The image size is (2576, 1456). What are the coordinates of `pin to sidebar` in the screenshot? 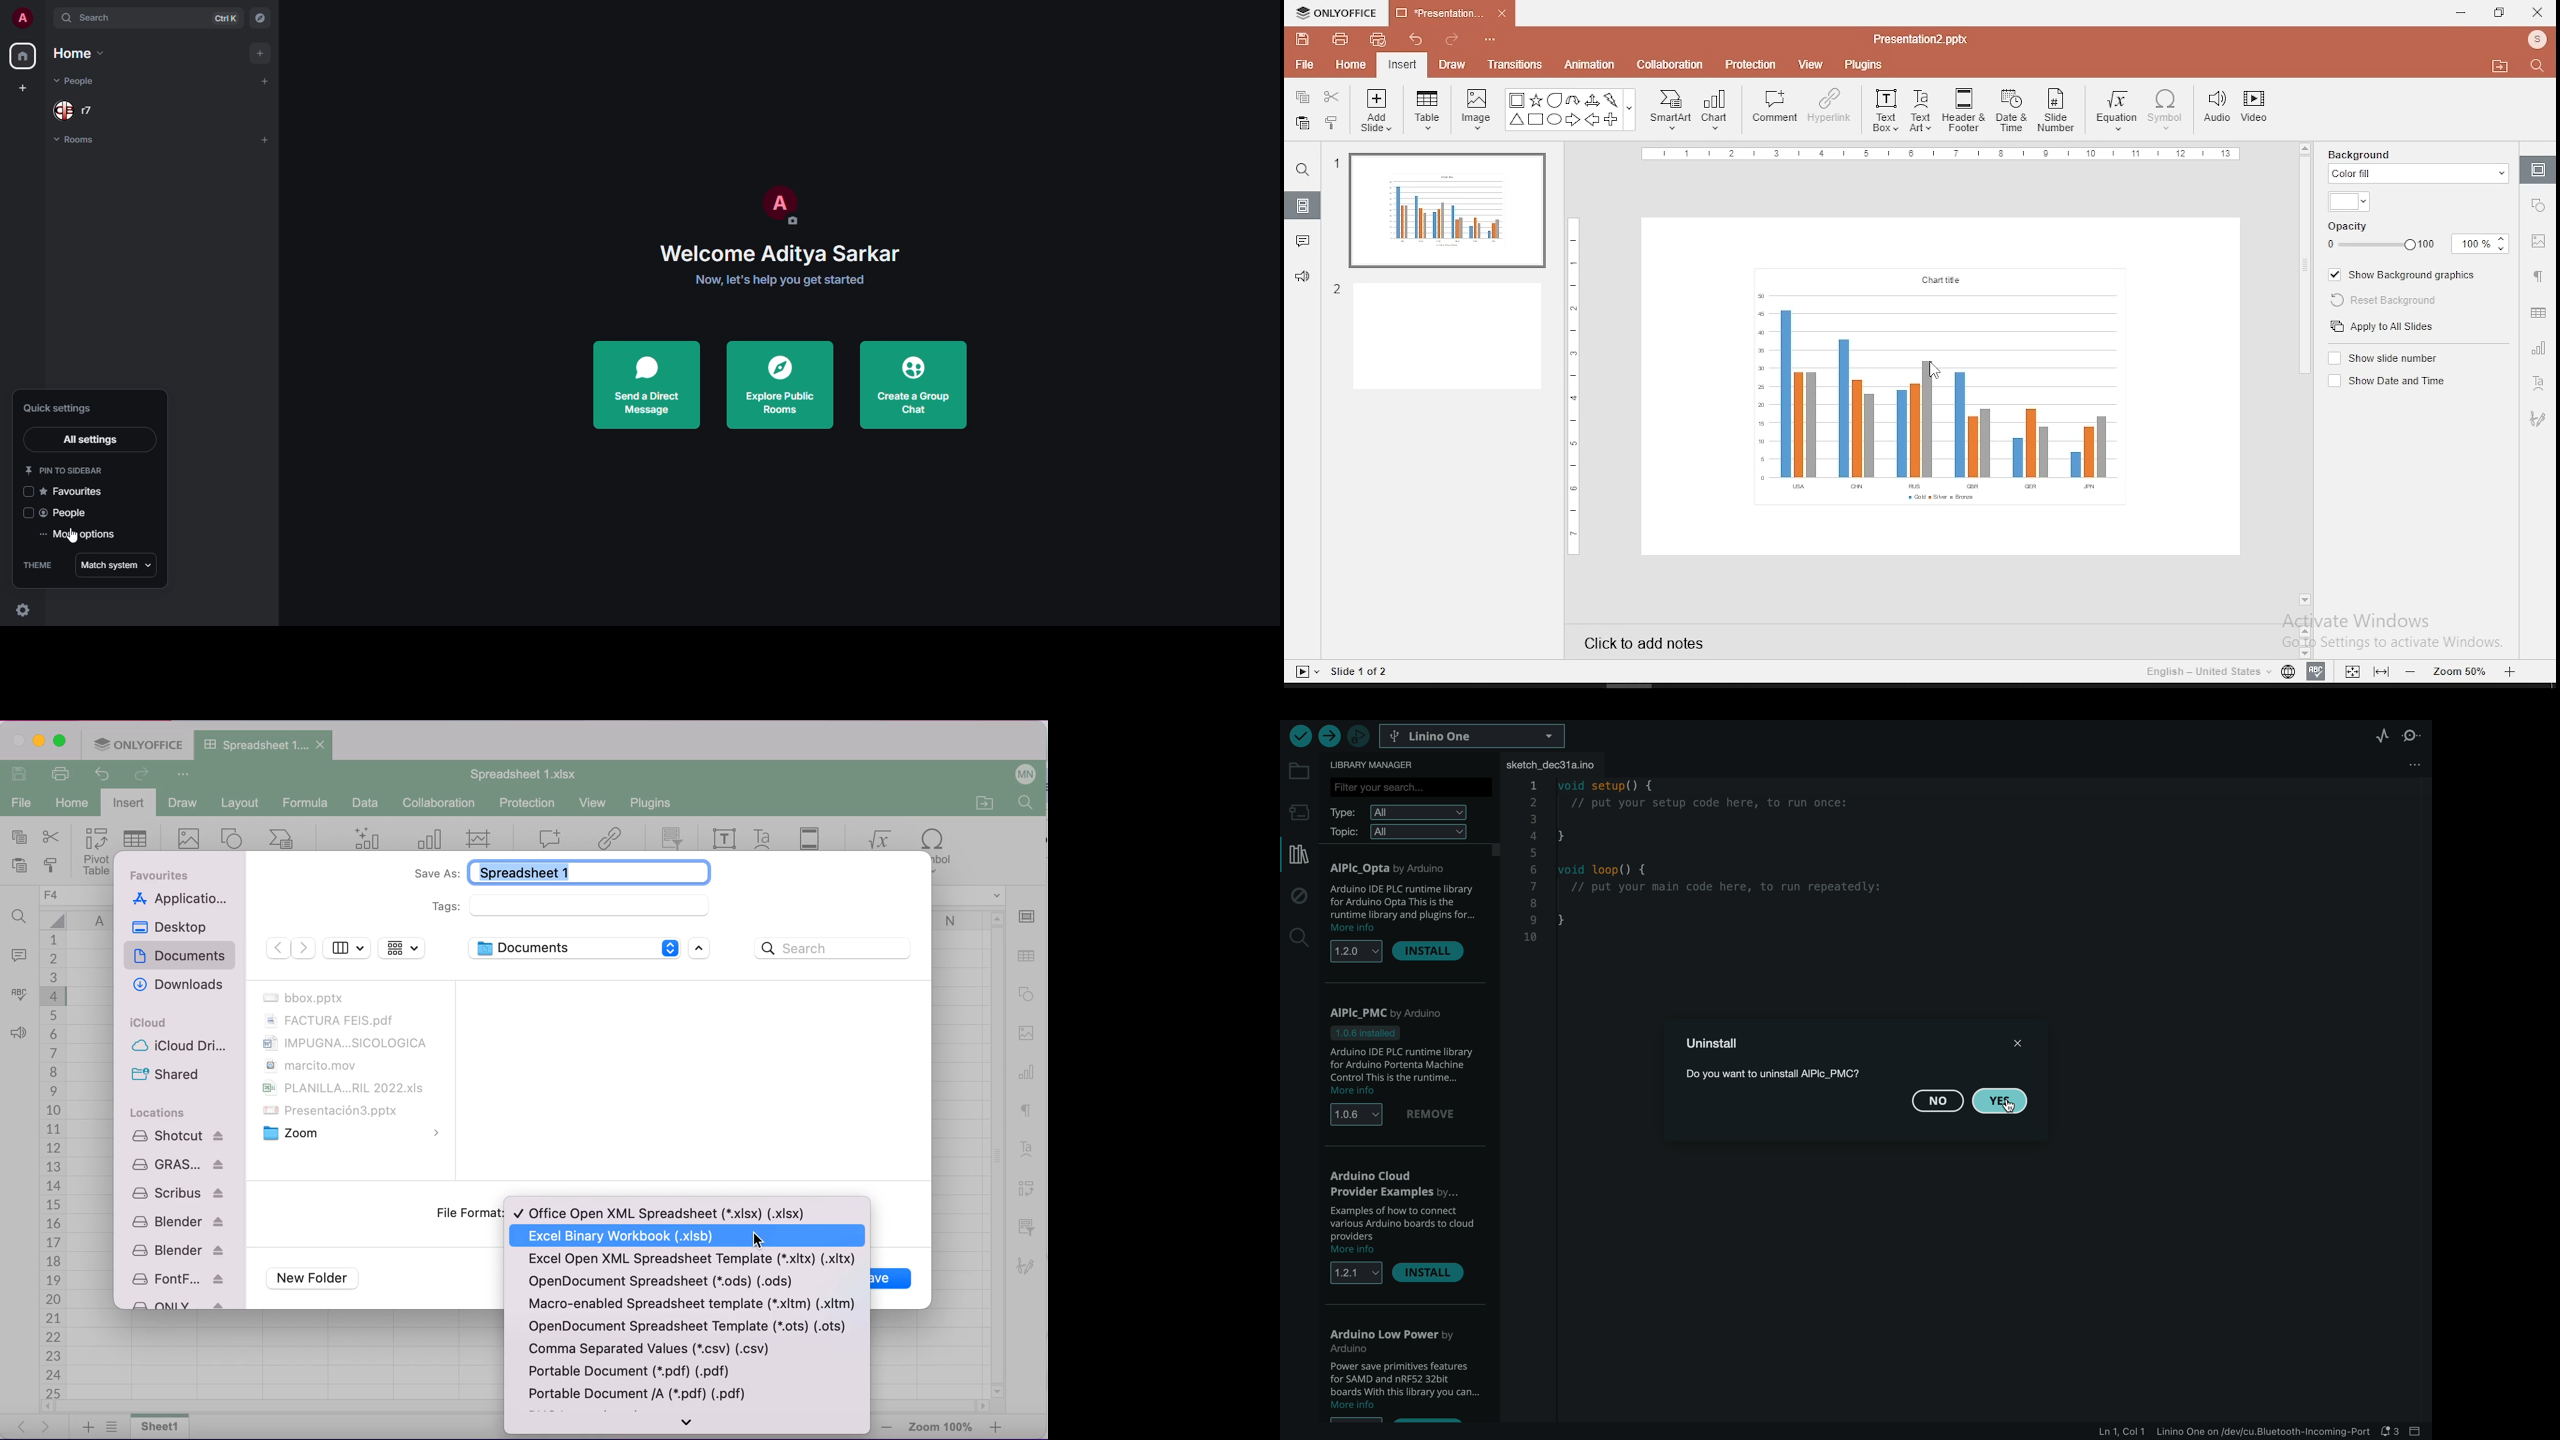 It's located at (68, 471).